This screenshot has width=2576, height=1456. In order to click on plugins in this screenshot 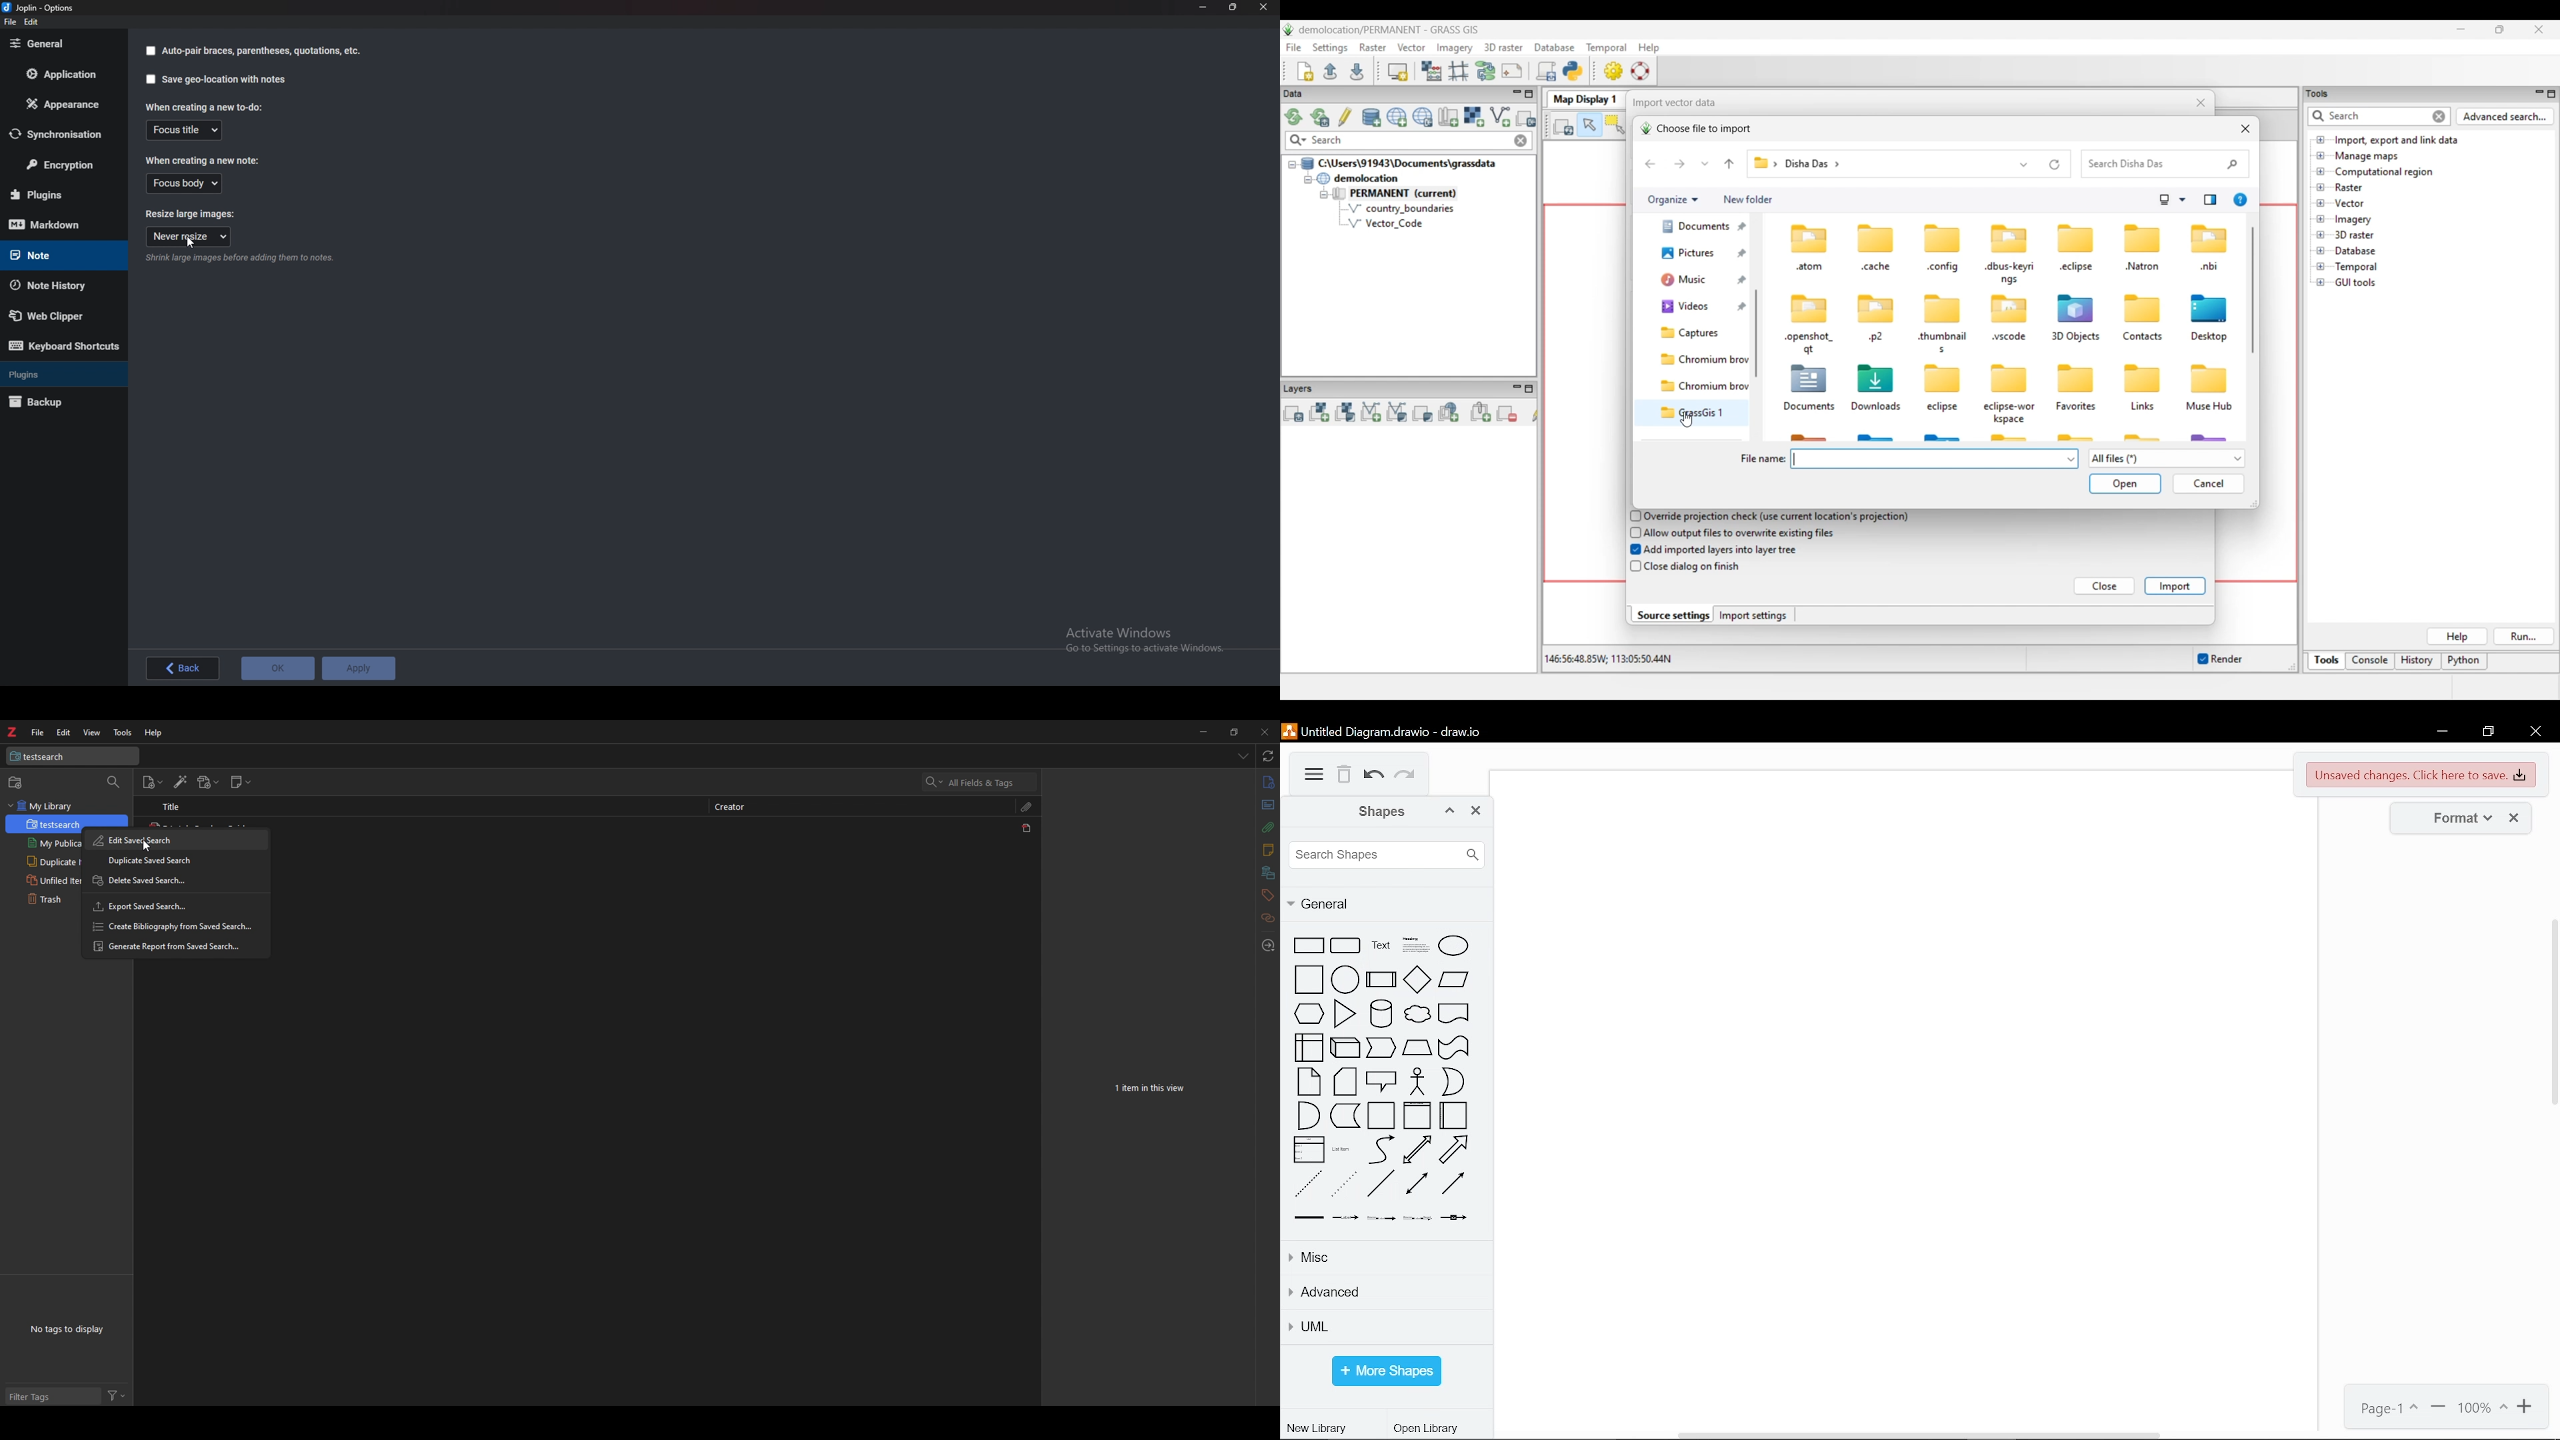, I will do `click(55, 375)`.